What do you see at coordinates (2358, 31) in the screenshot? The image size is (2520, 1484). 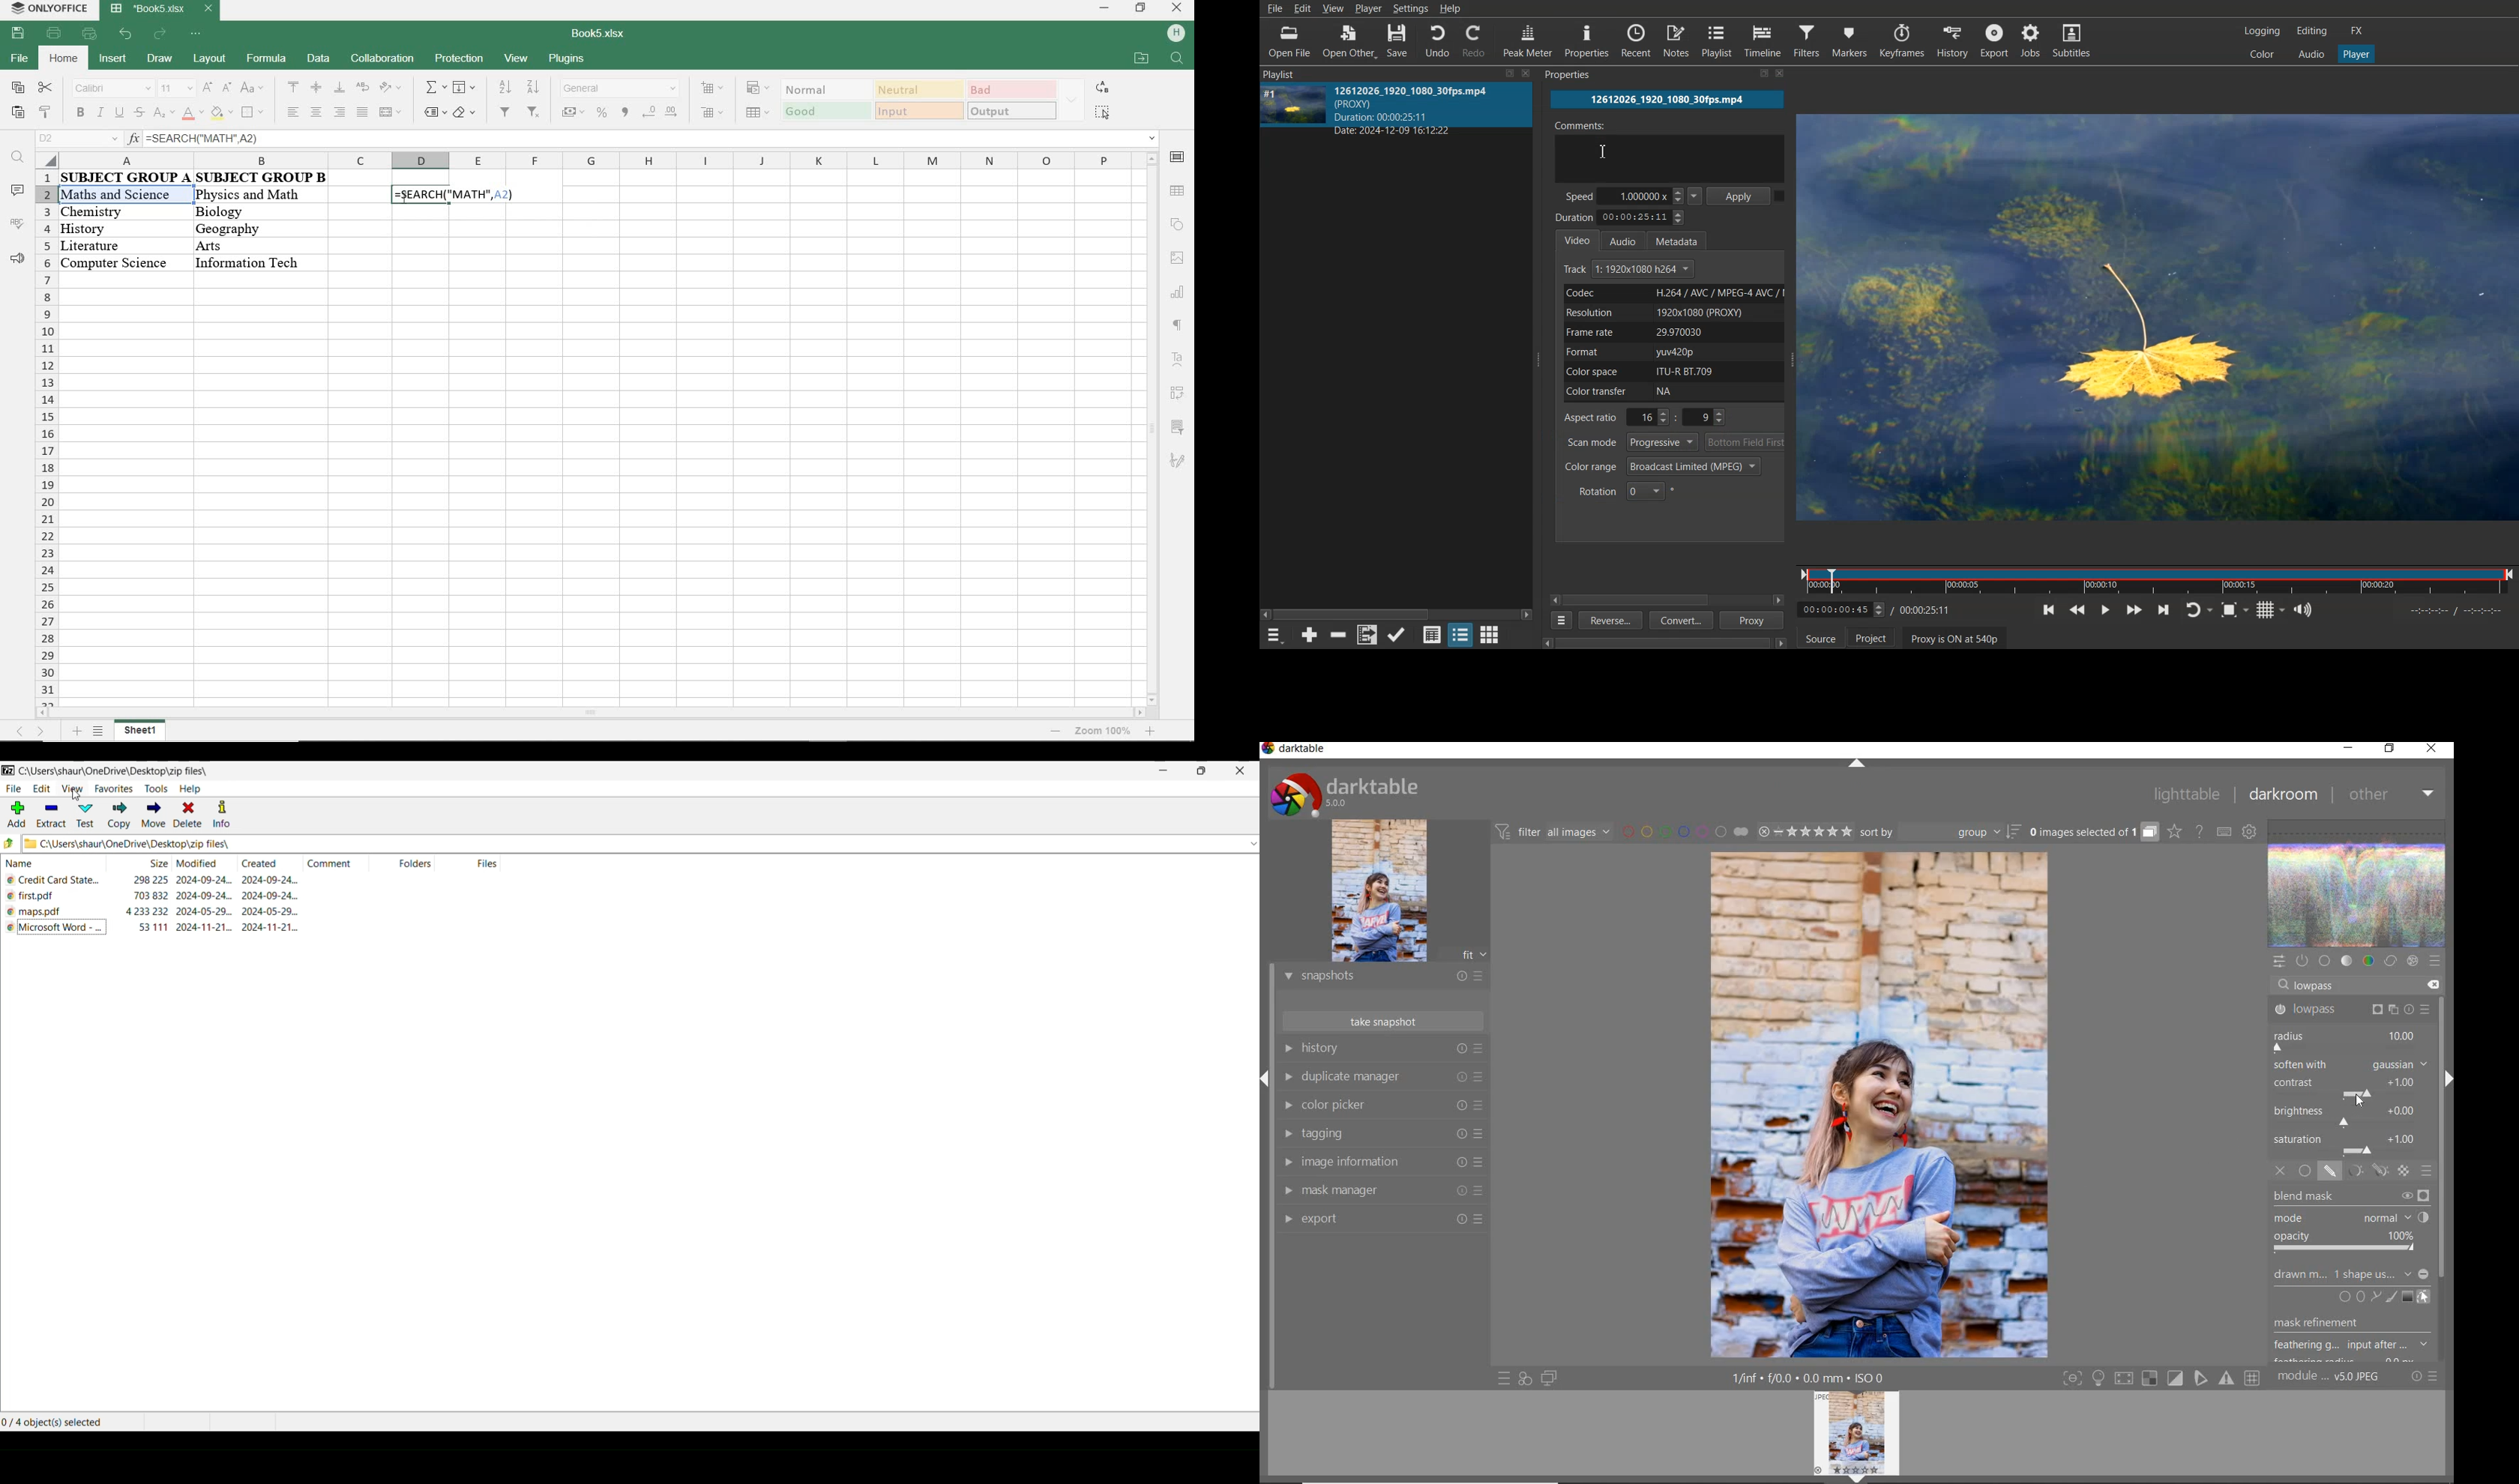 I see `FX` at bounding box center [2358, 31].